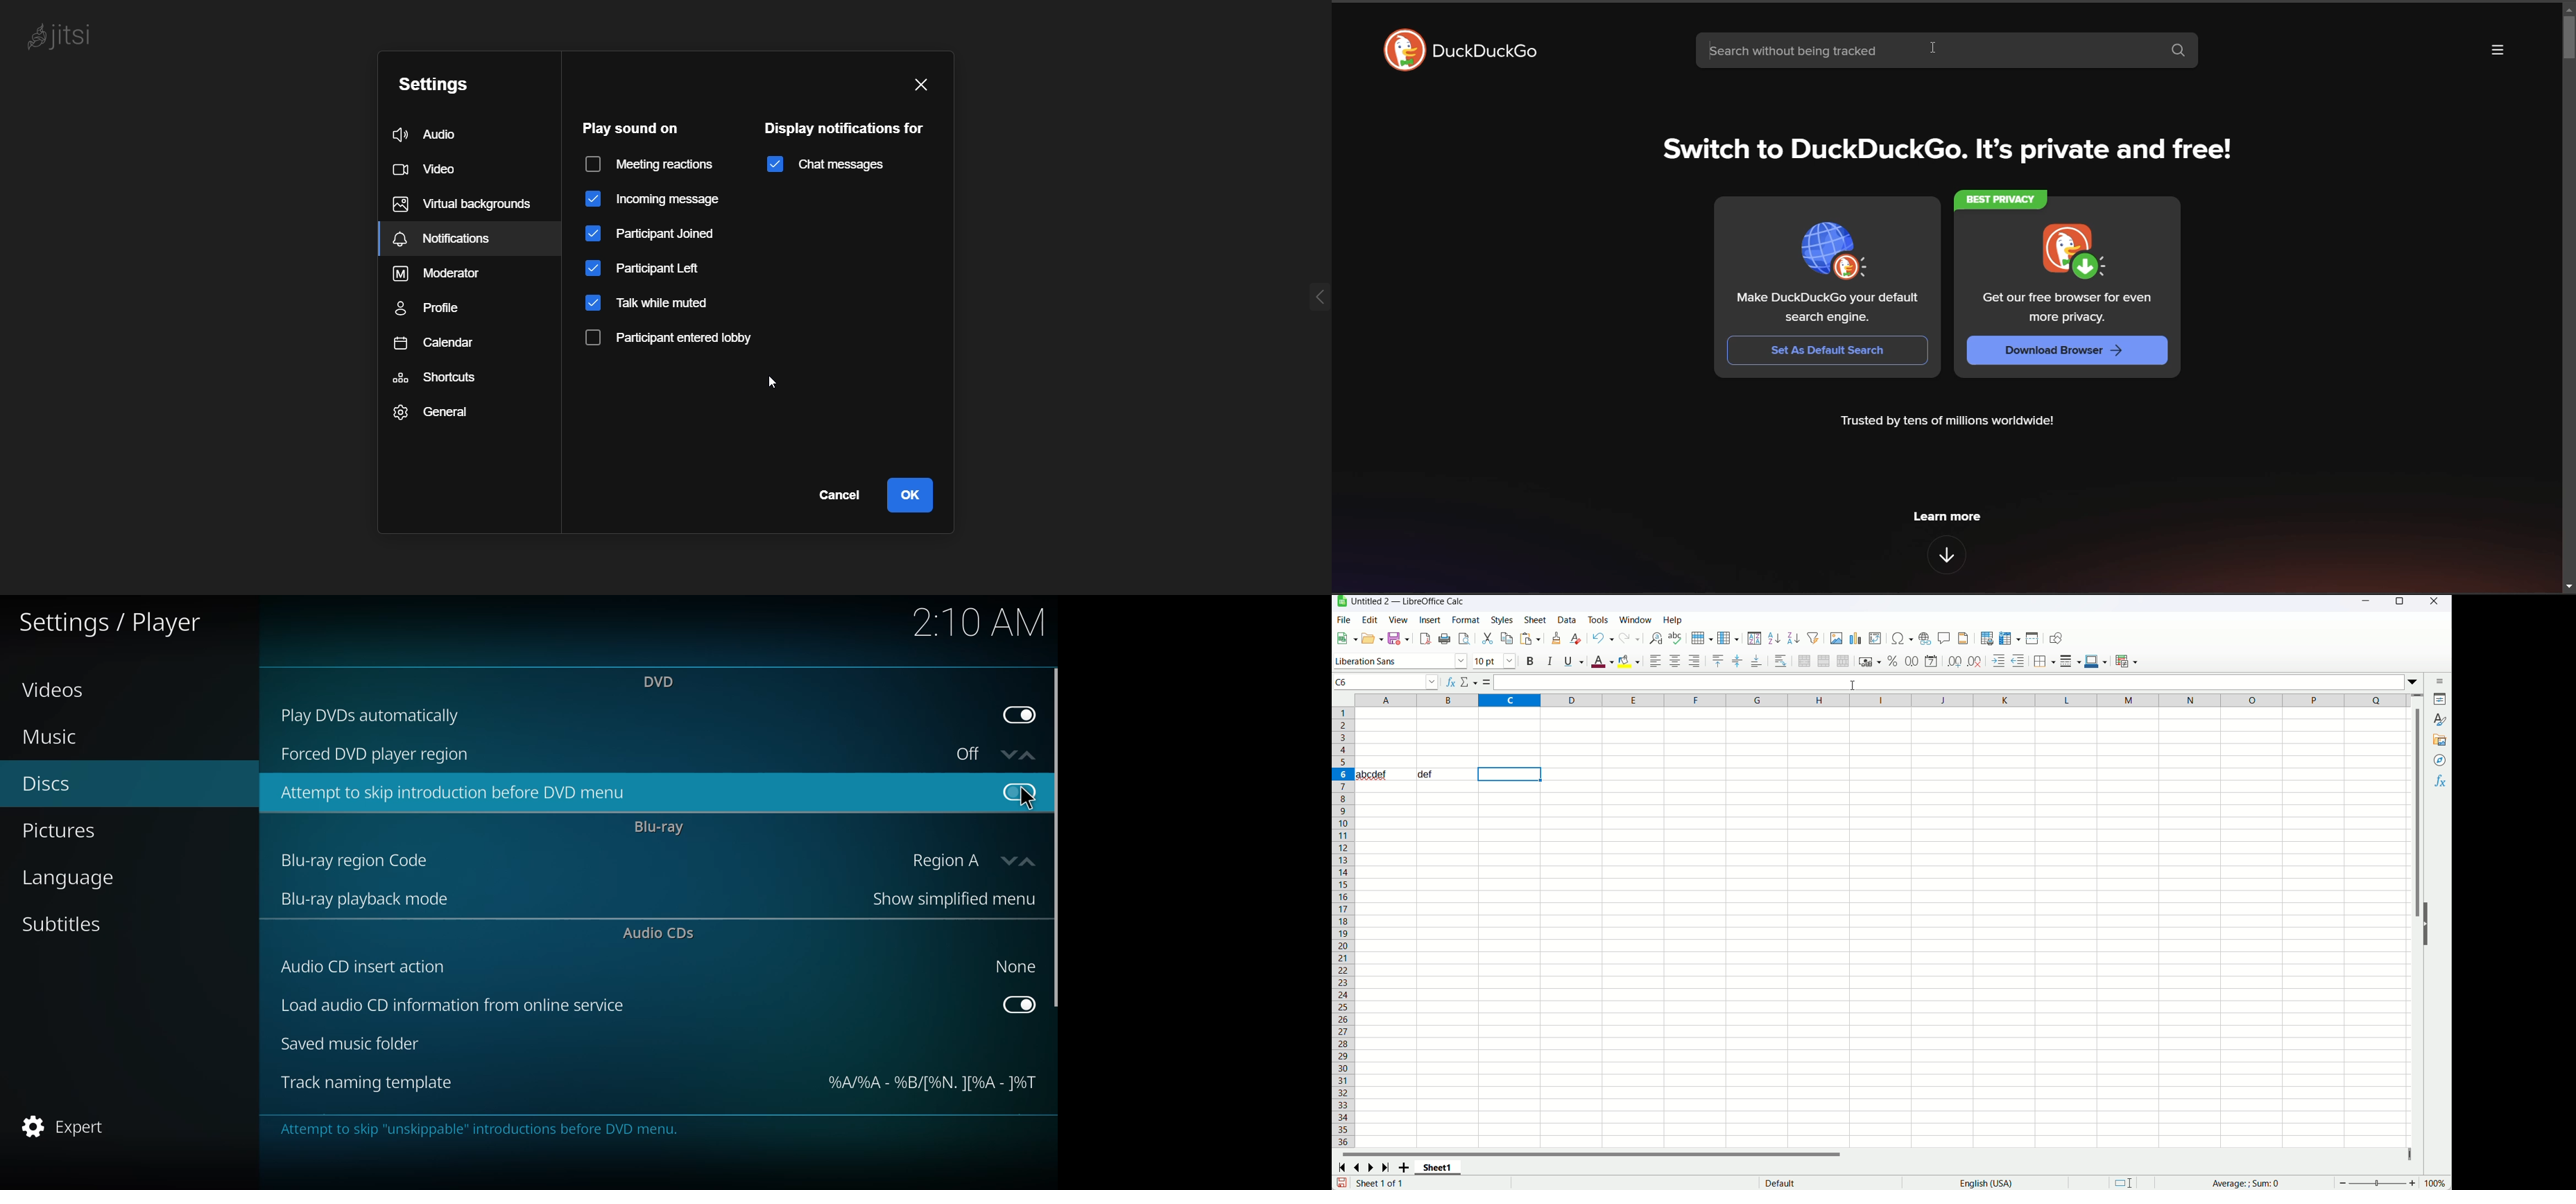  What do you see at coordinates (2071, 249) in the screenshot?
I see `downloader image` at bounding box center [2071, 249].